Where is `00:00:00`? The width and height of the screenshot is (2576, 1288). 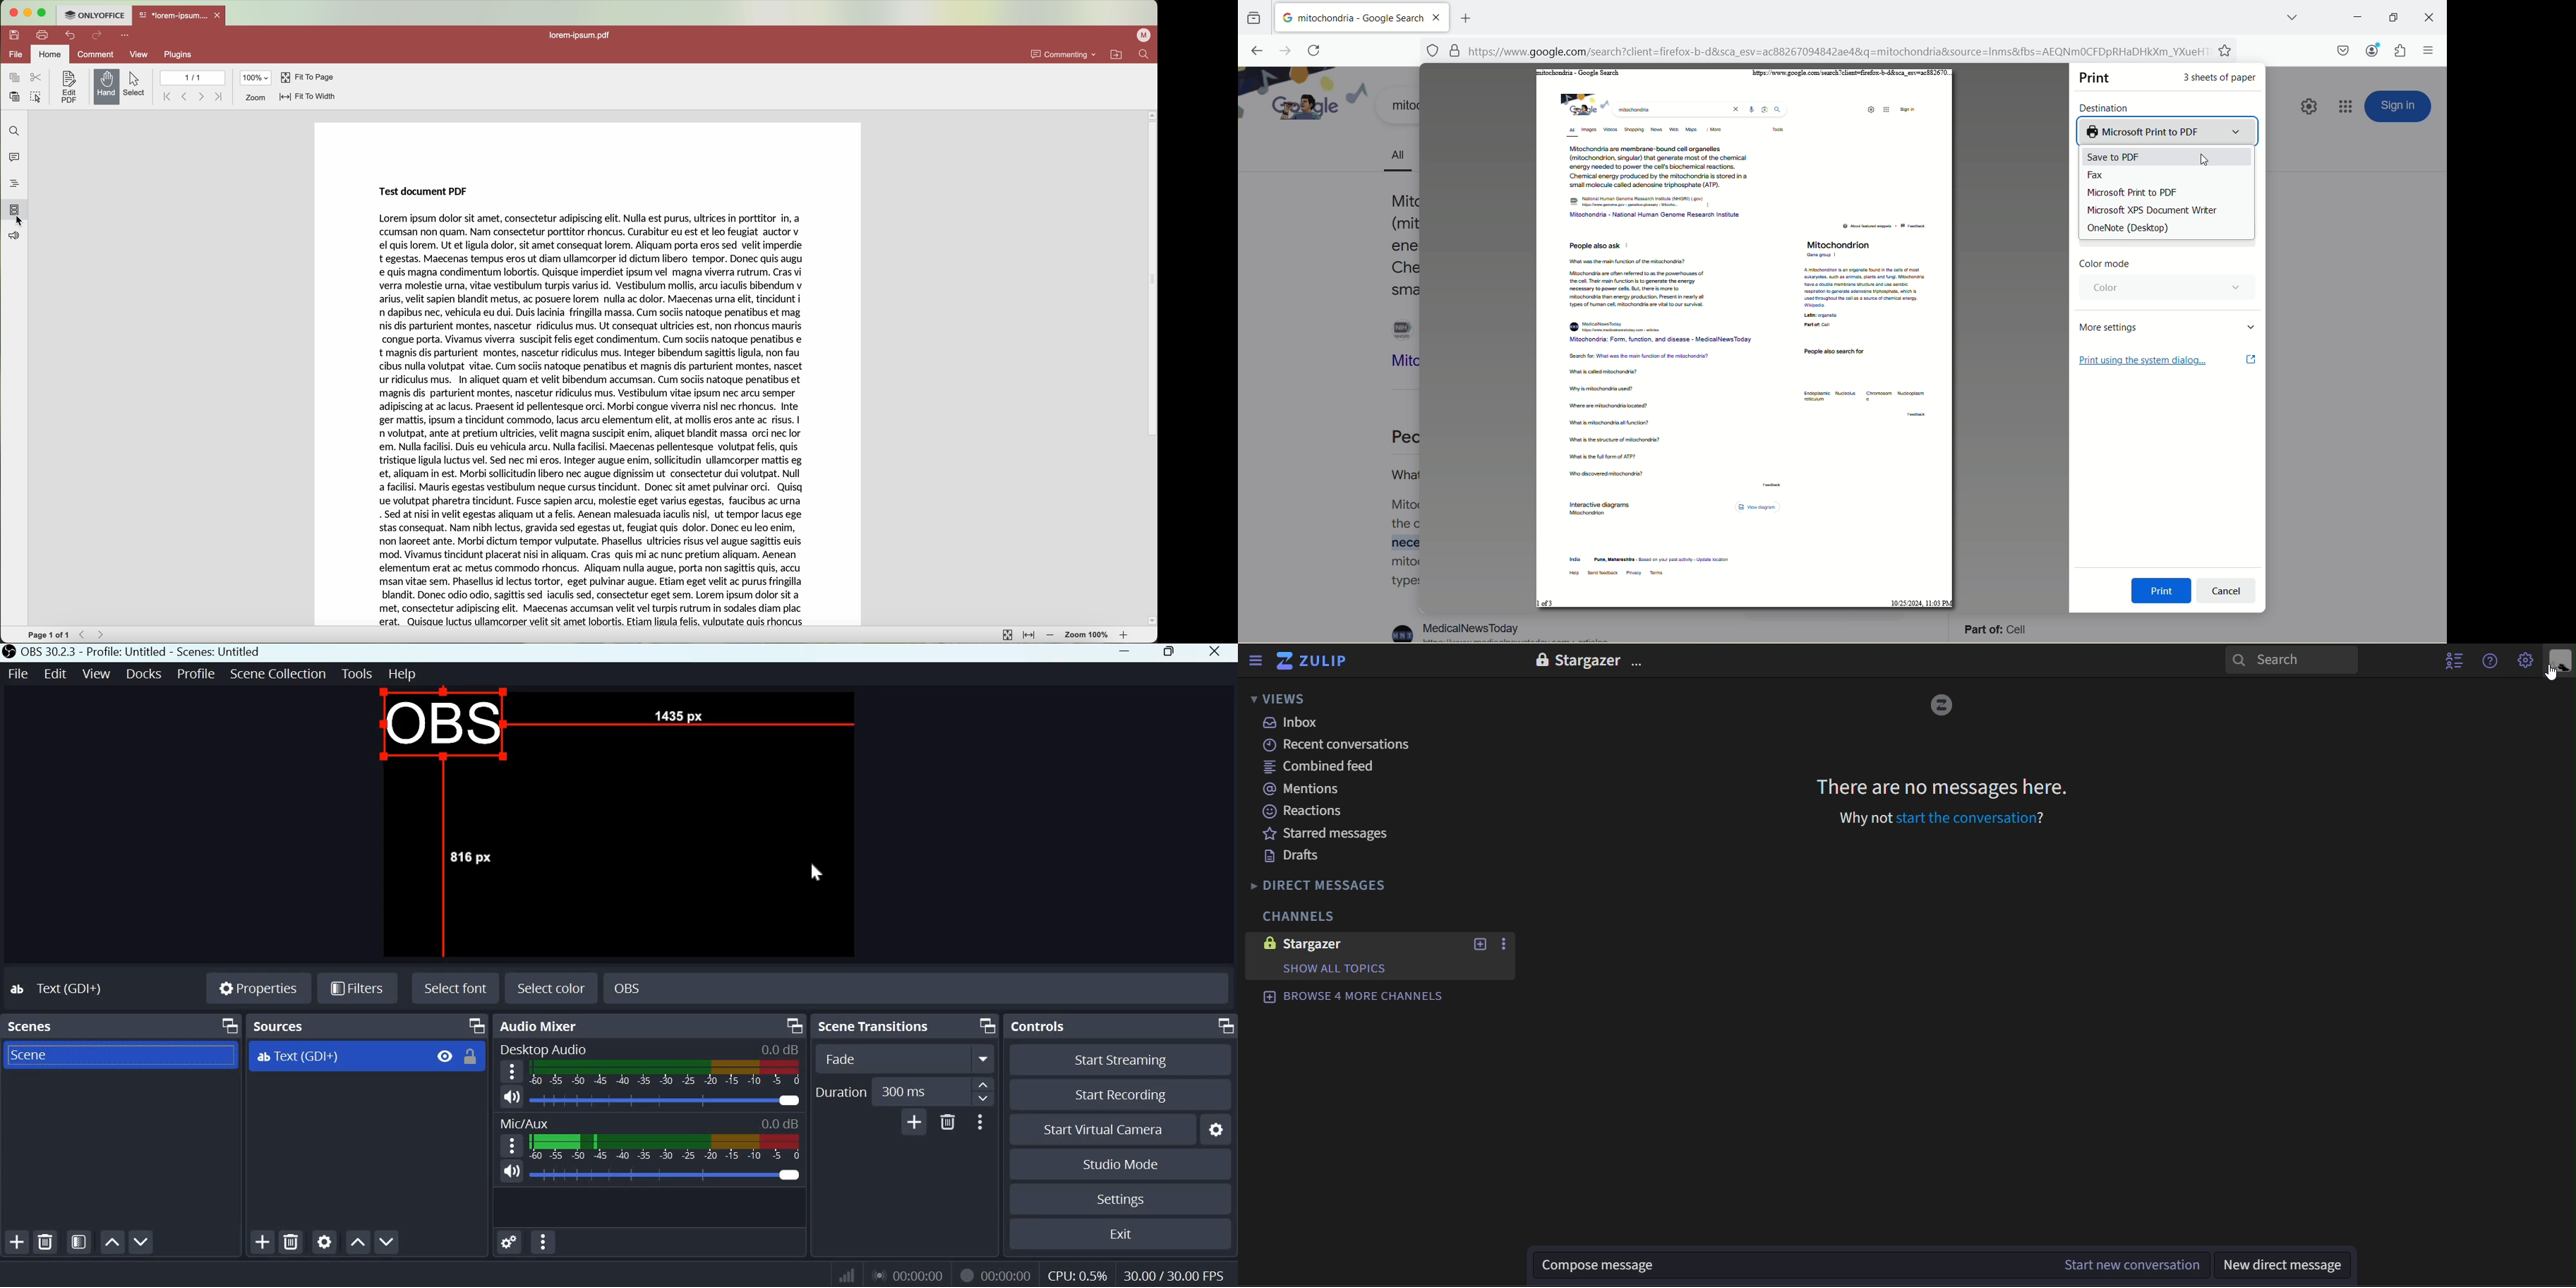 00:00:00 is located at coordinates (906, 1275).